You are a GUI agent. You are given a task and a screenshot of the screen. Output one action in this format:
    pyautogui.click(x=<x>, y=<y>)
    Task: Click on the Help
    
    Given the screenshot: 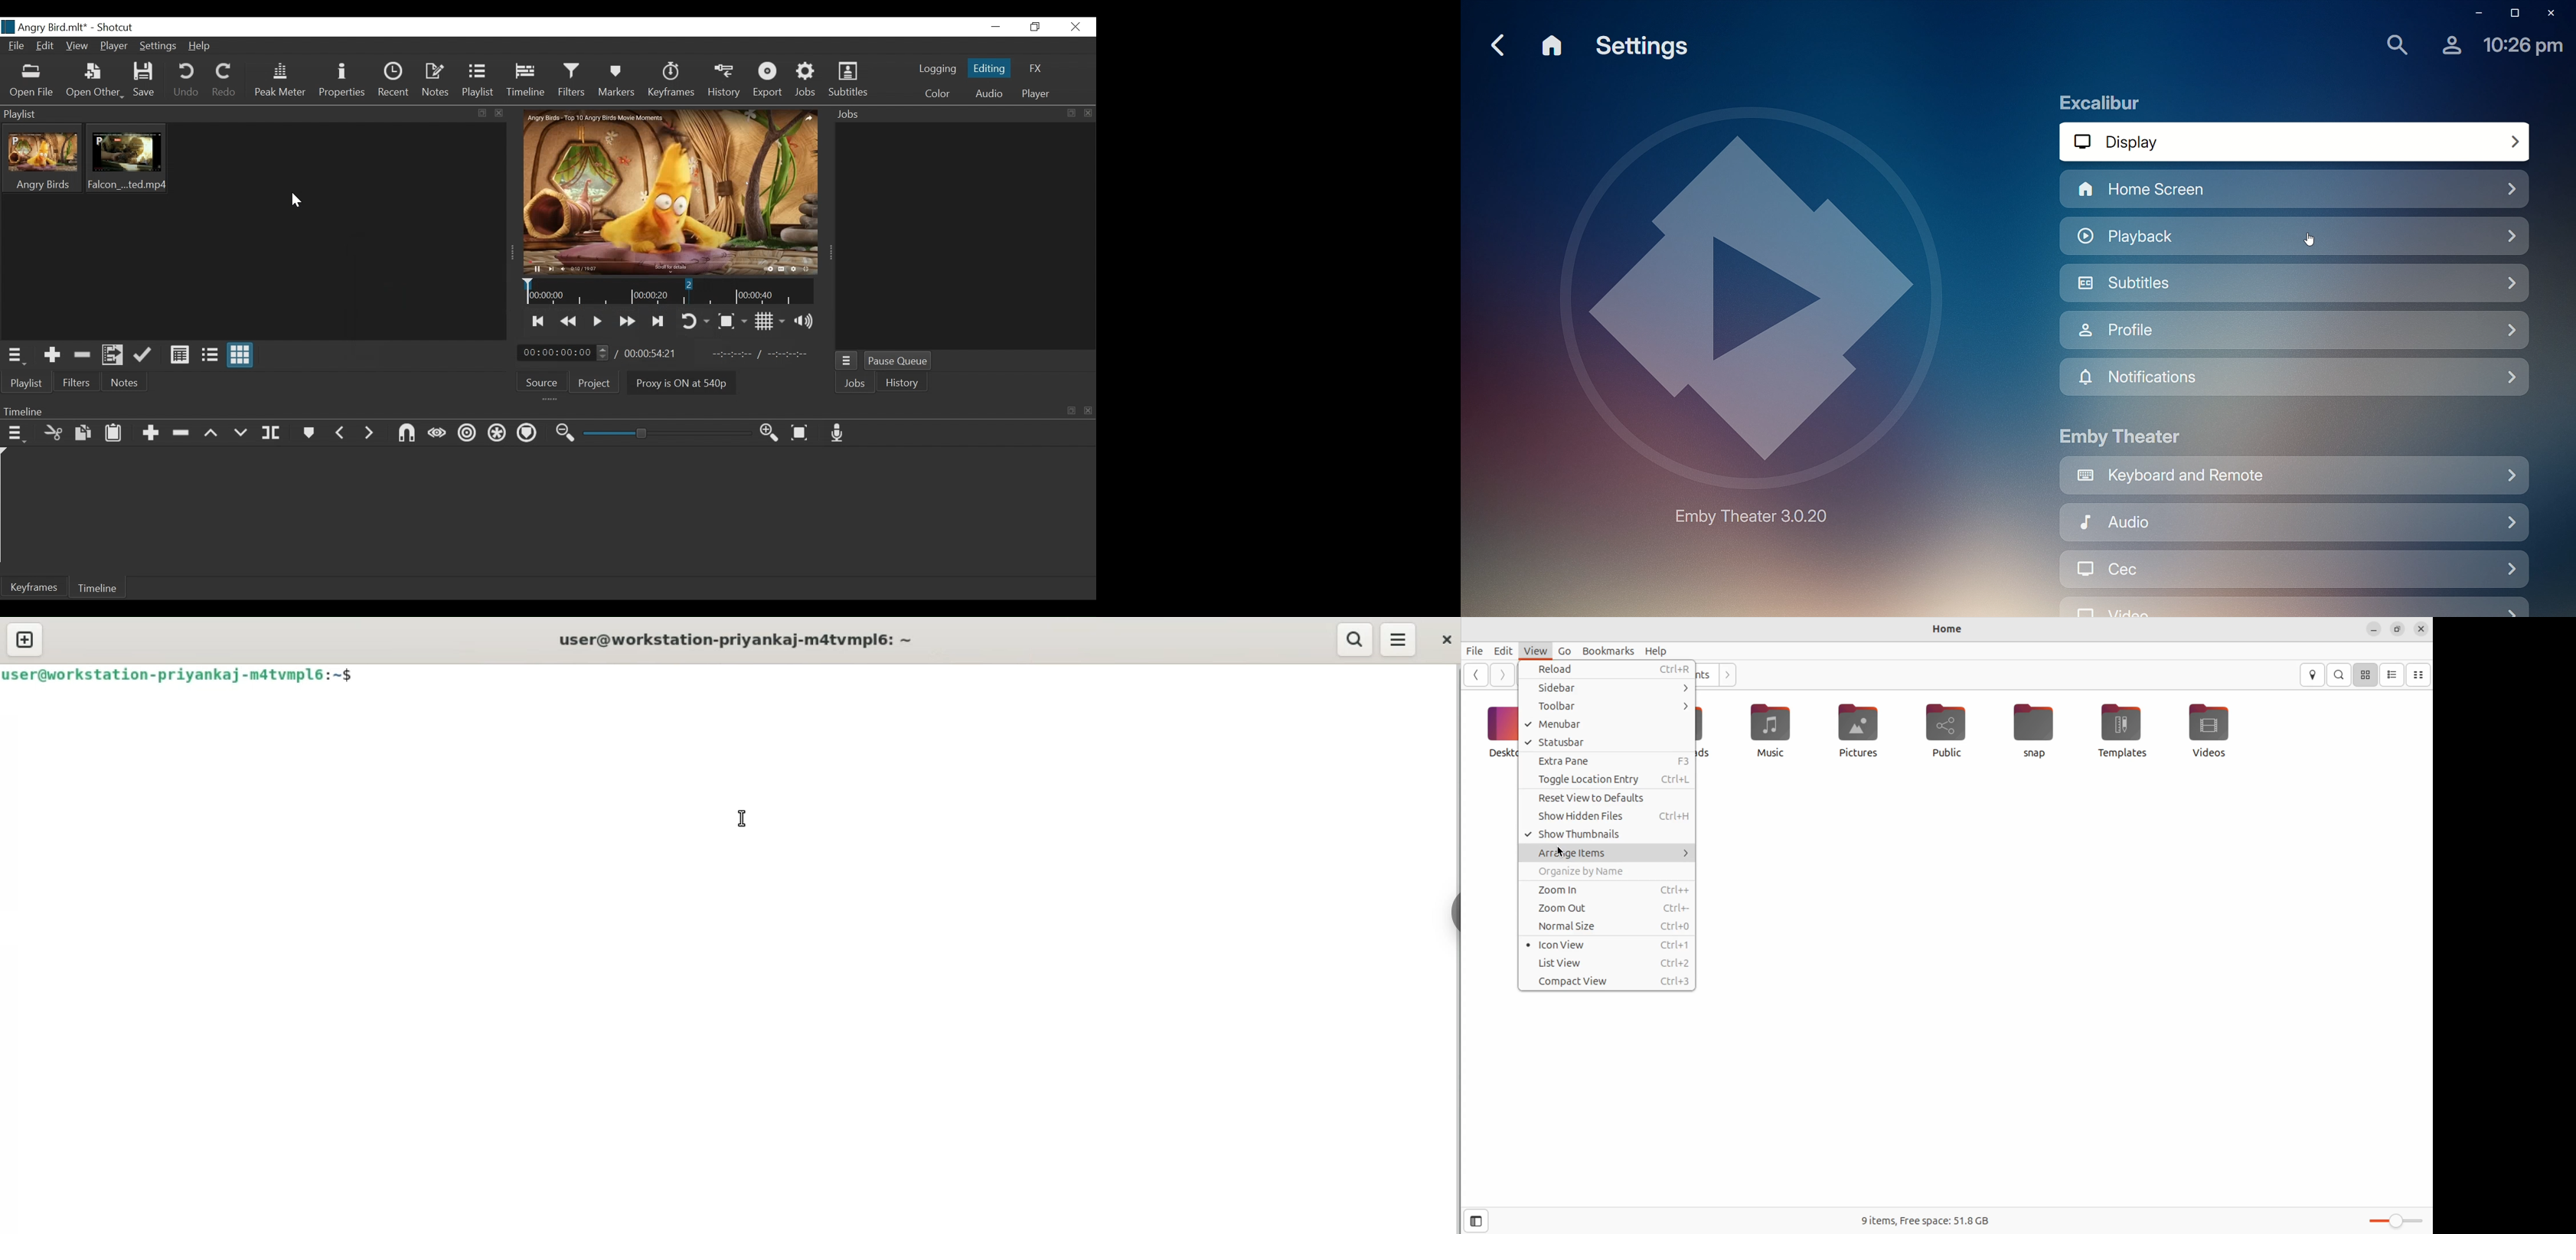 What is the action you would take?
    pyautogui.click(x=202, y=47)
    